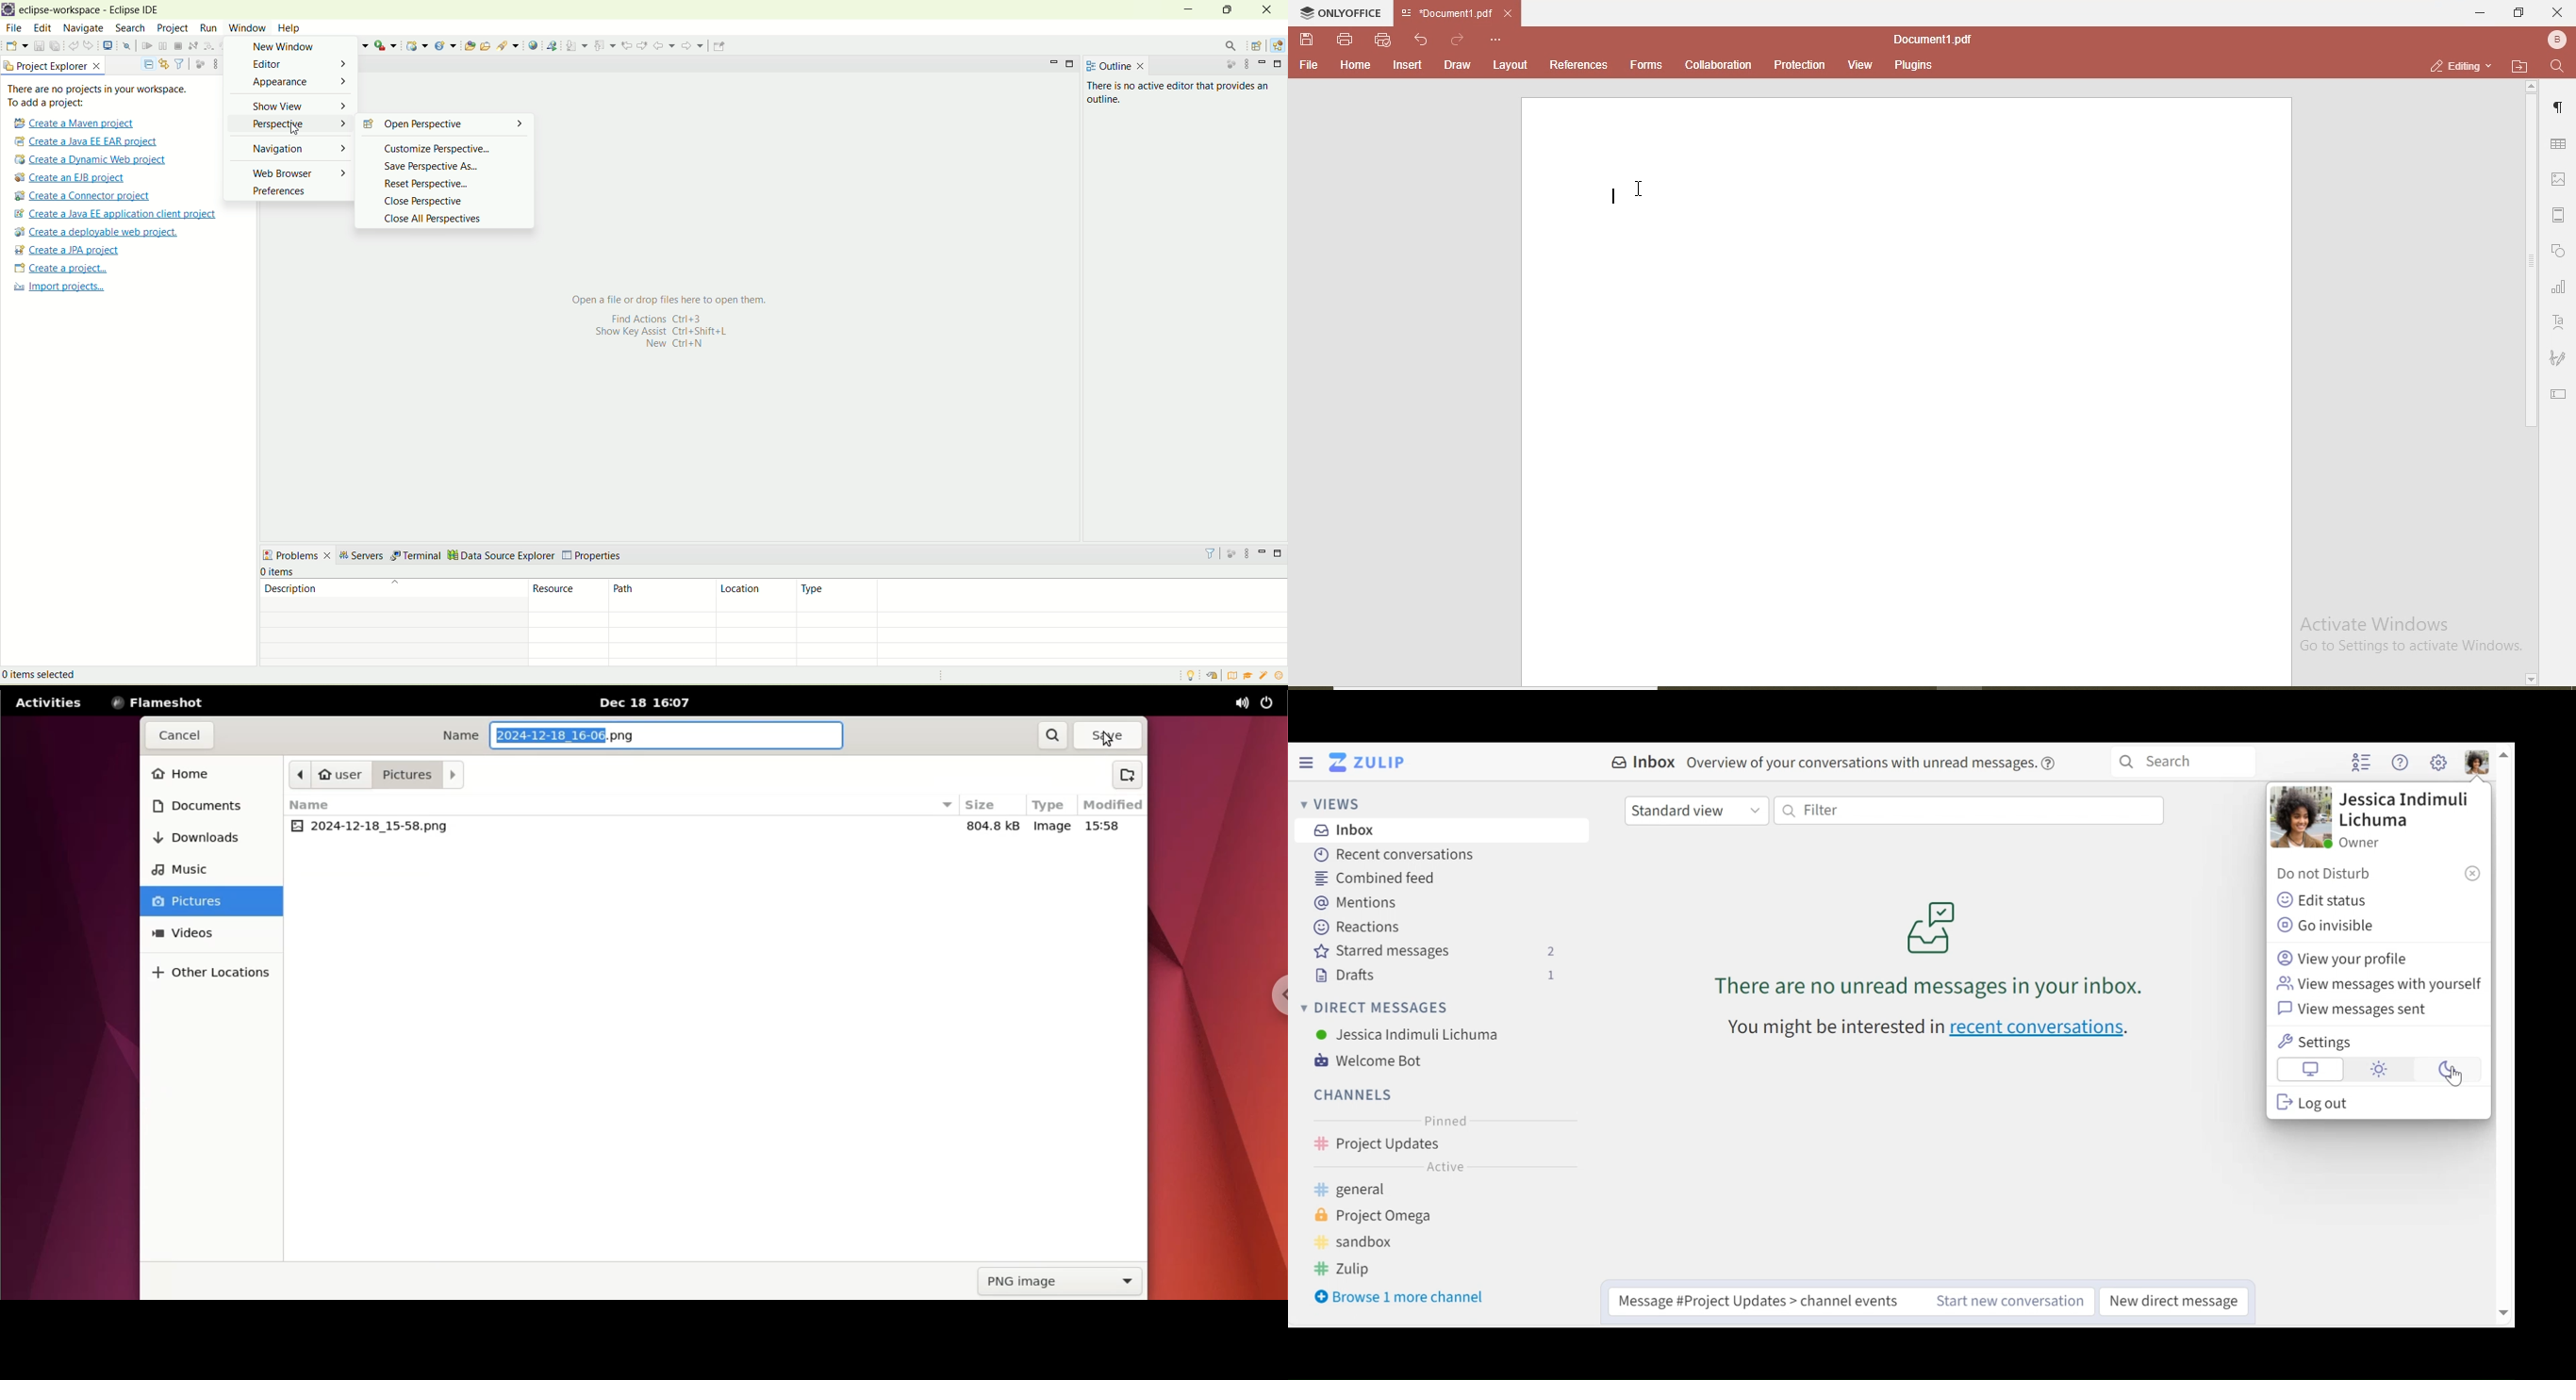 The width and height of the screenshot is (2576, 1400). Describe the element at coordinates (2328, 875) in the screenshot. I see `Do not disturb` at that location.